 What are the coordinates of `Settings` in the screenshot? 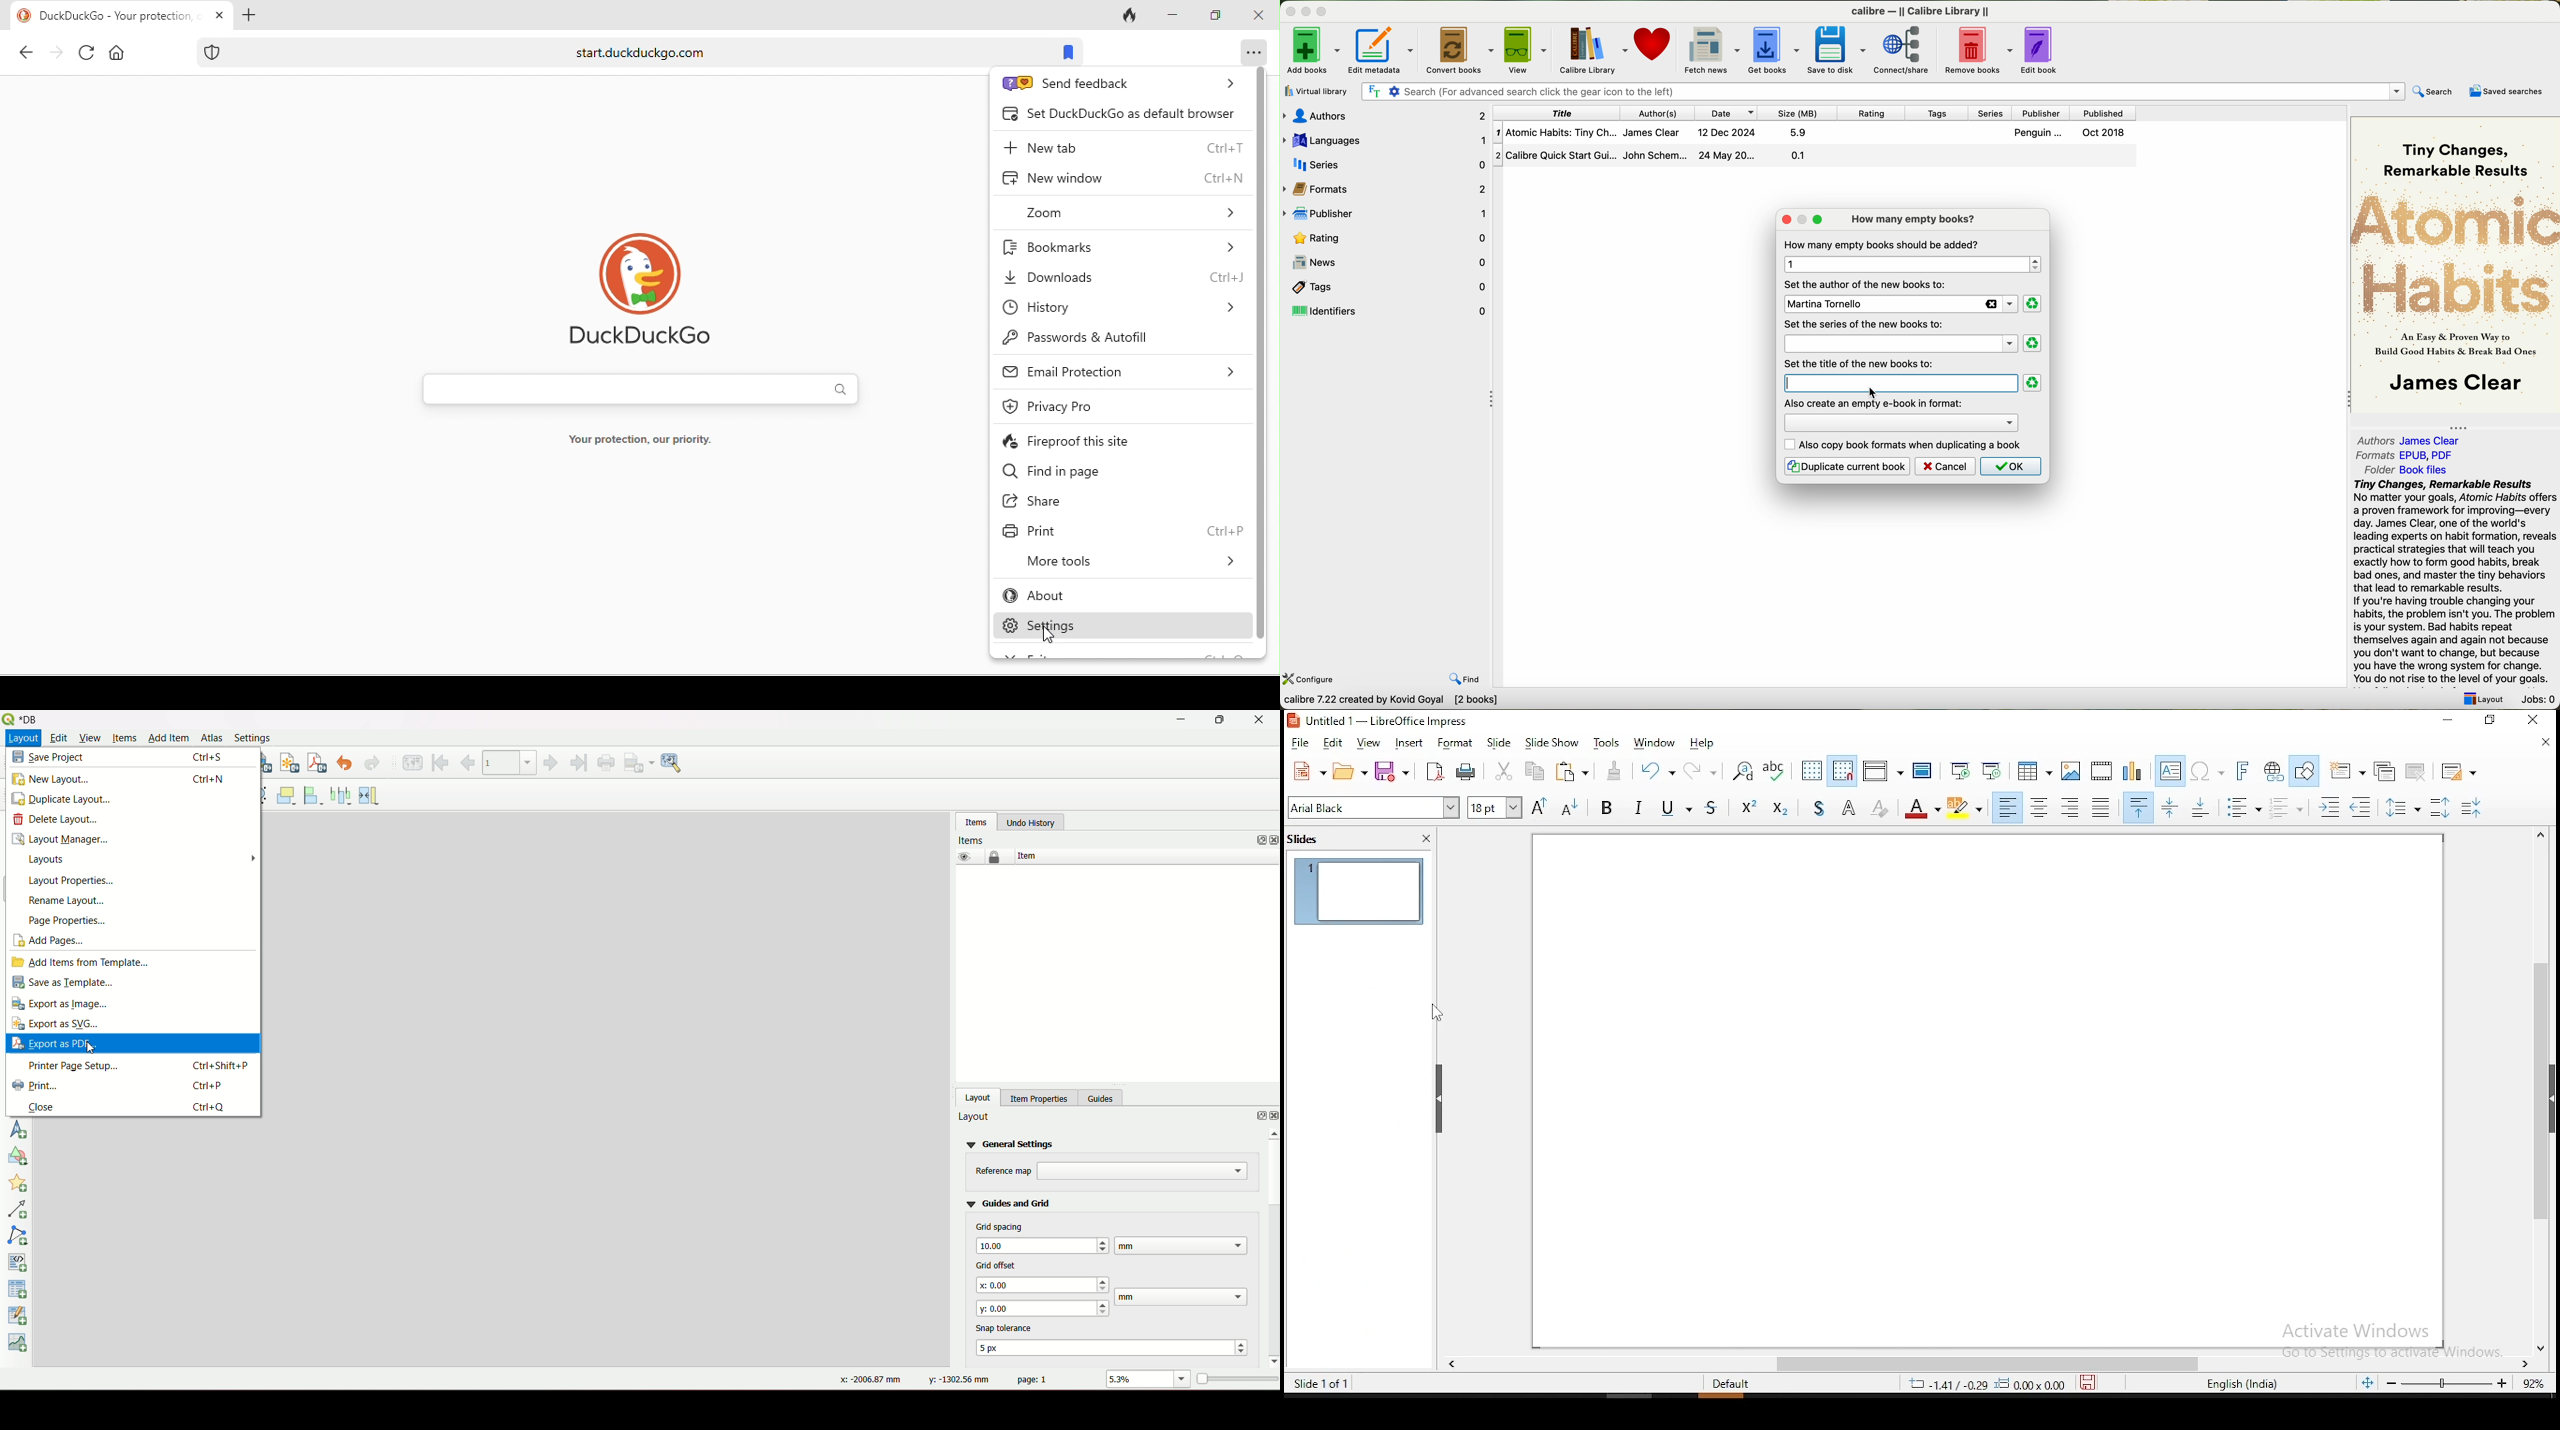 It's located at (255, 737).